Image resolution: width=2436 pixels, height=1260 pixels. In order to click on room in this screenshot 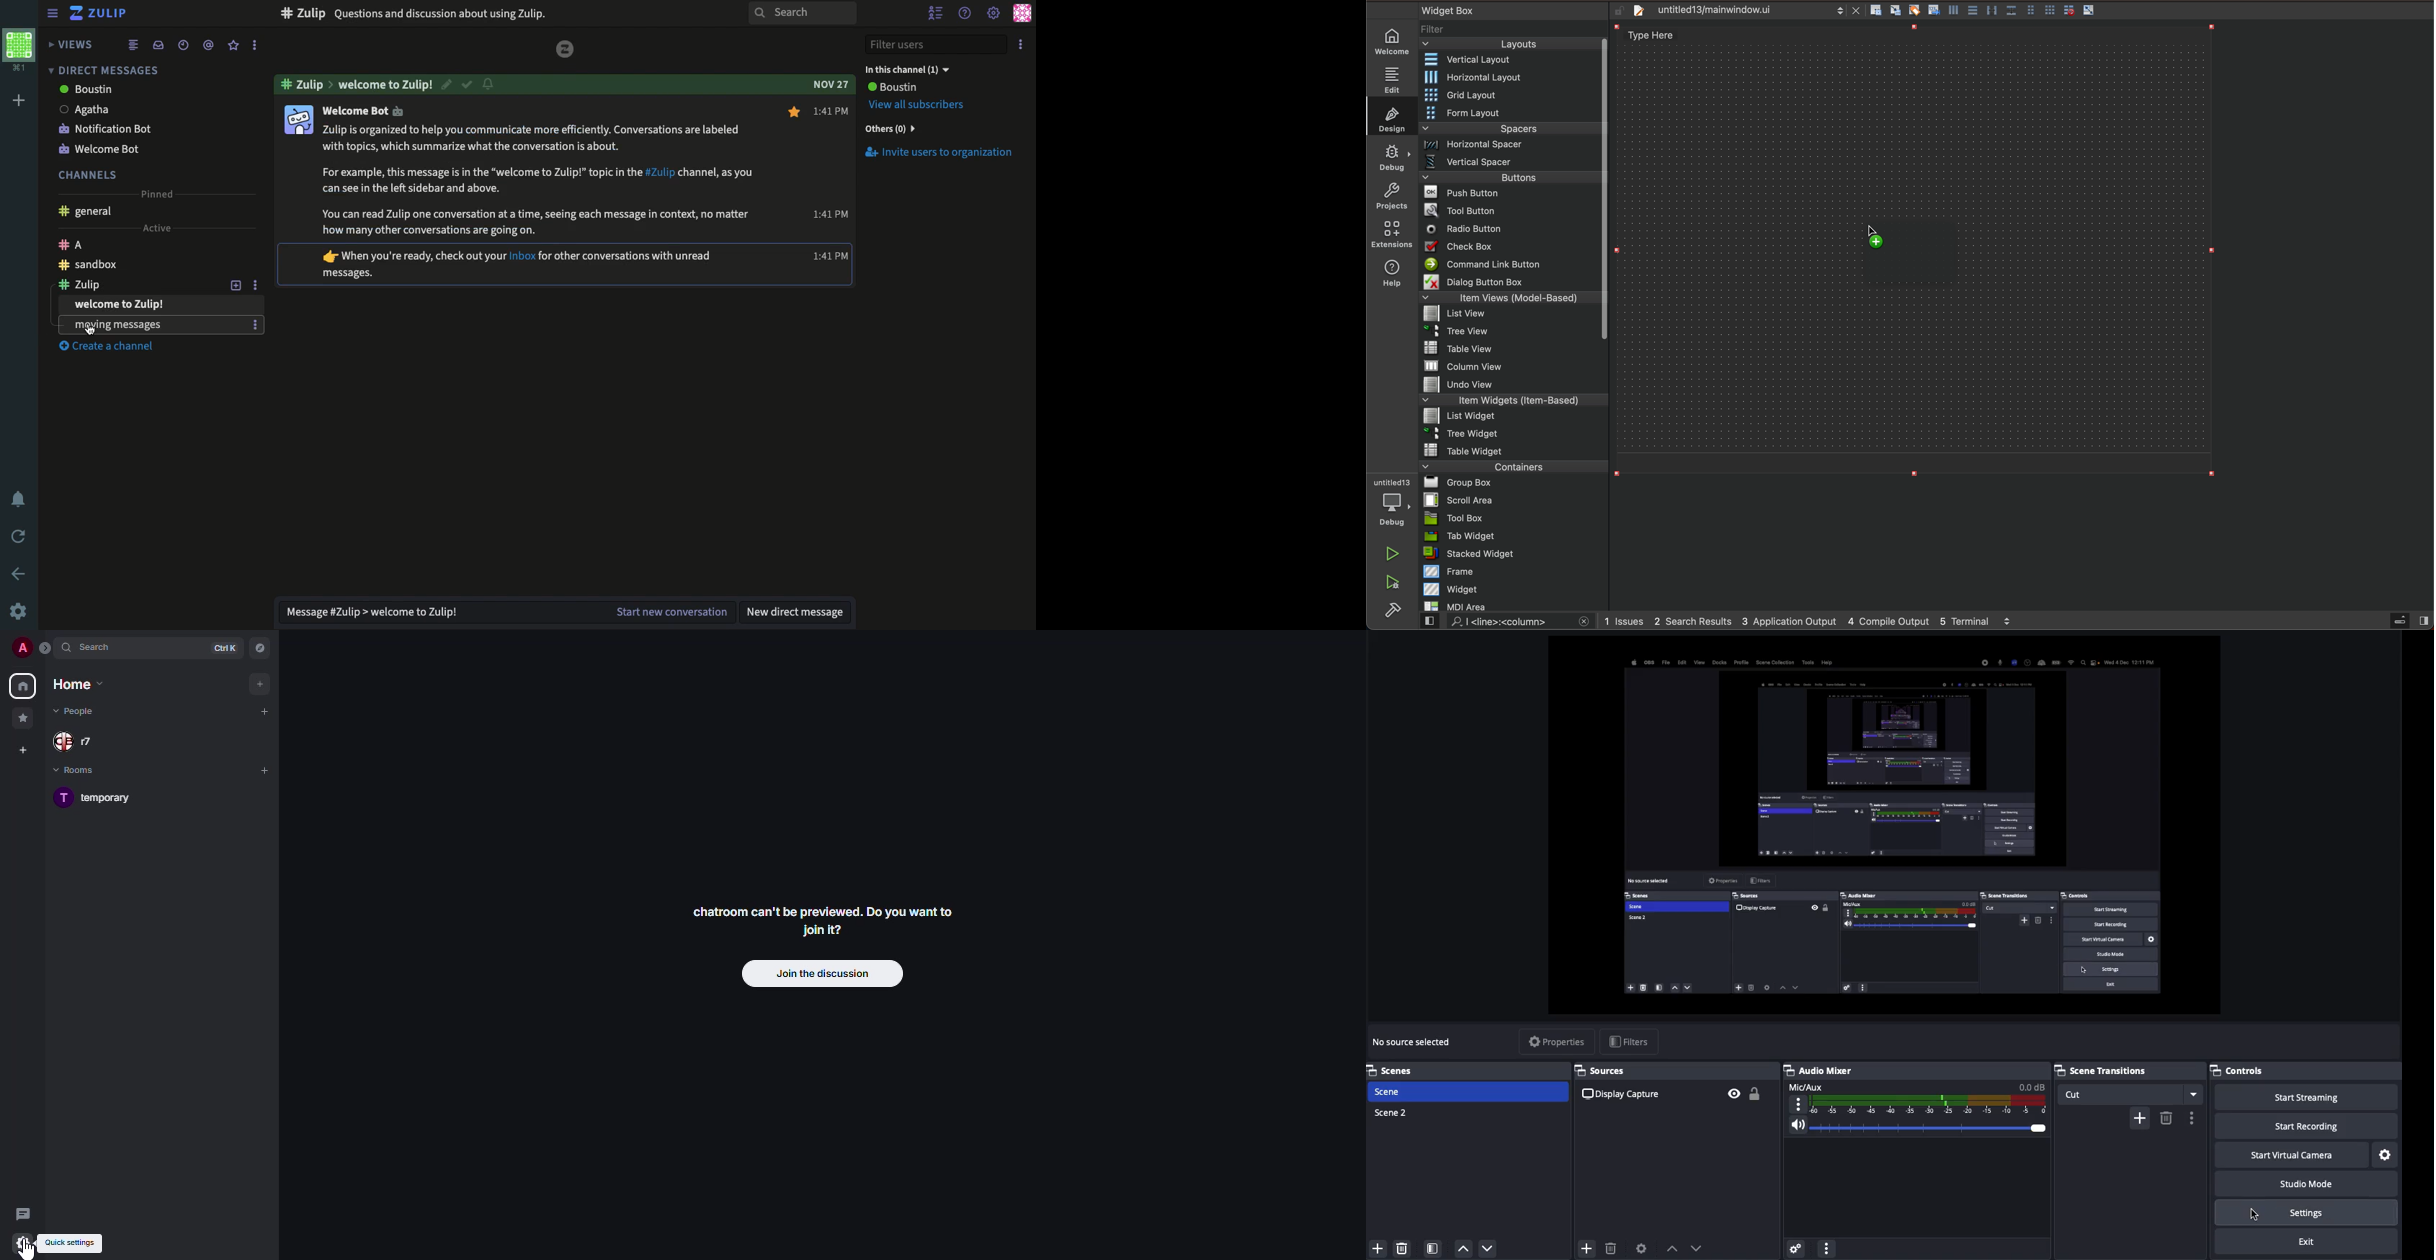, I will do `click(98, 799)`.